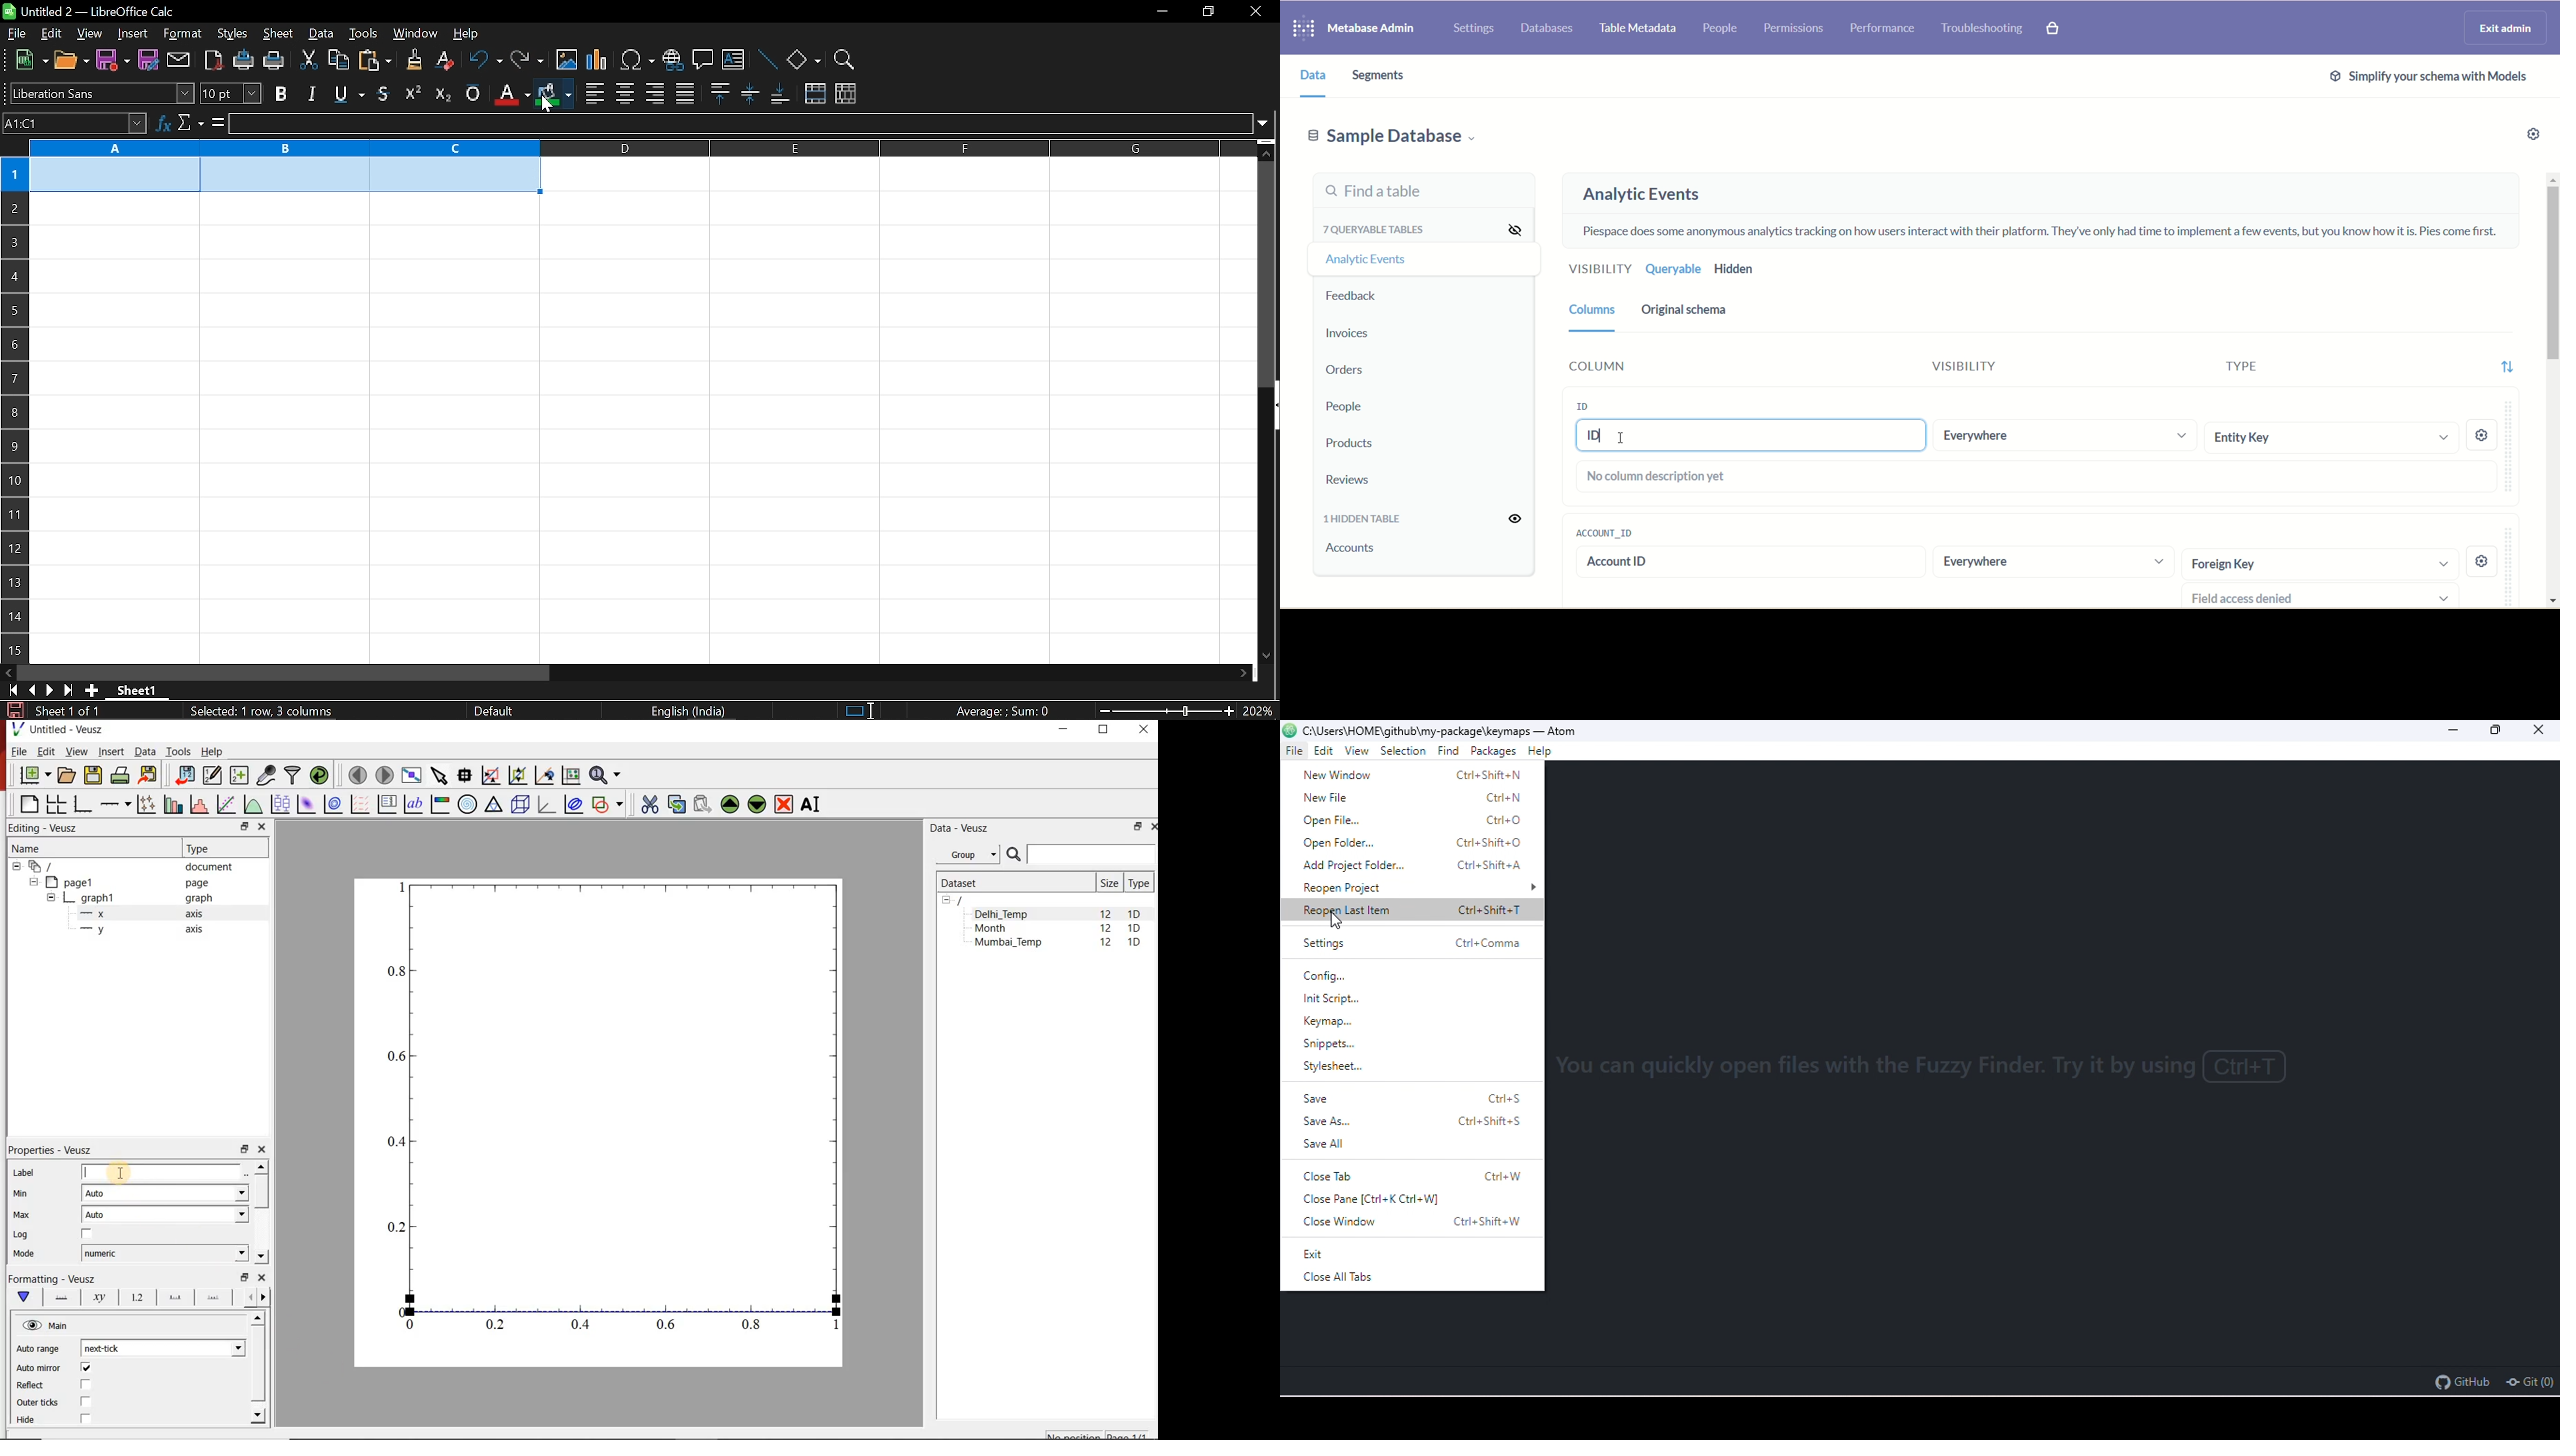 The height and width of the screenshot is (1456, 2576). Describe the element at coordinates (259, 1369) in the screenshot. I see `scrollbar` at that location.